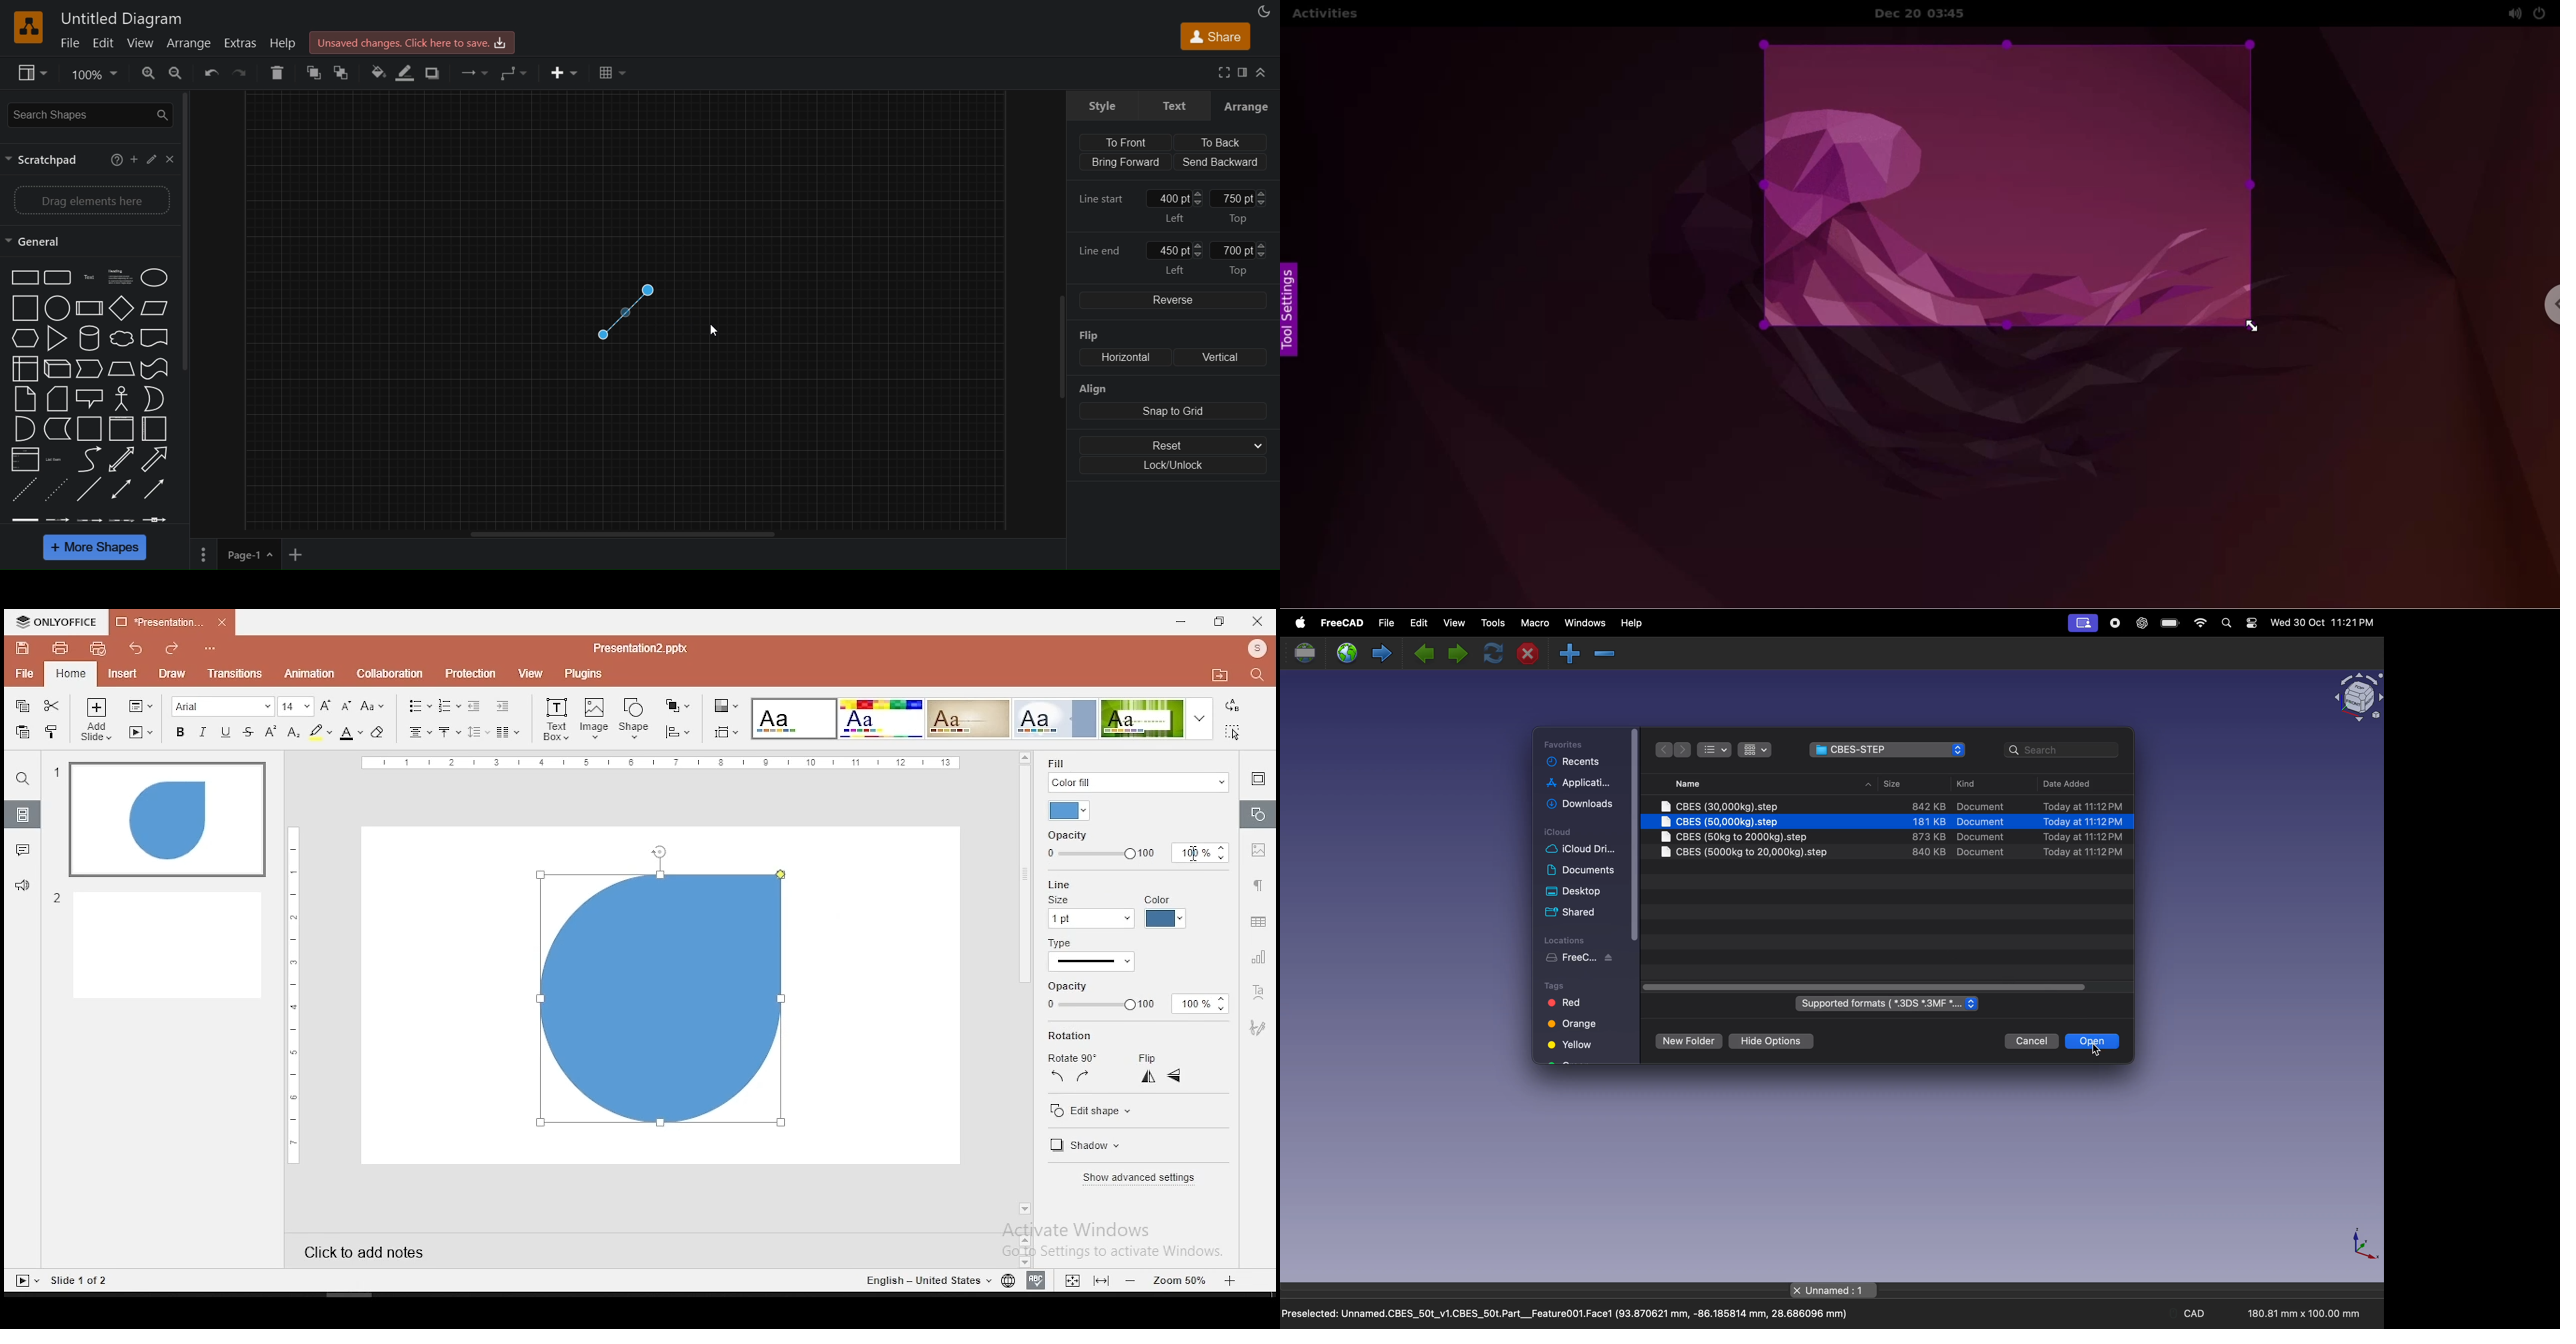 The width and height of the screenshot is (2576, 1344). What do you see at coordinates (56, 277) in the screenshot?
I see `Rounded rectangle` at bounding box center [56, 277].